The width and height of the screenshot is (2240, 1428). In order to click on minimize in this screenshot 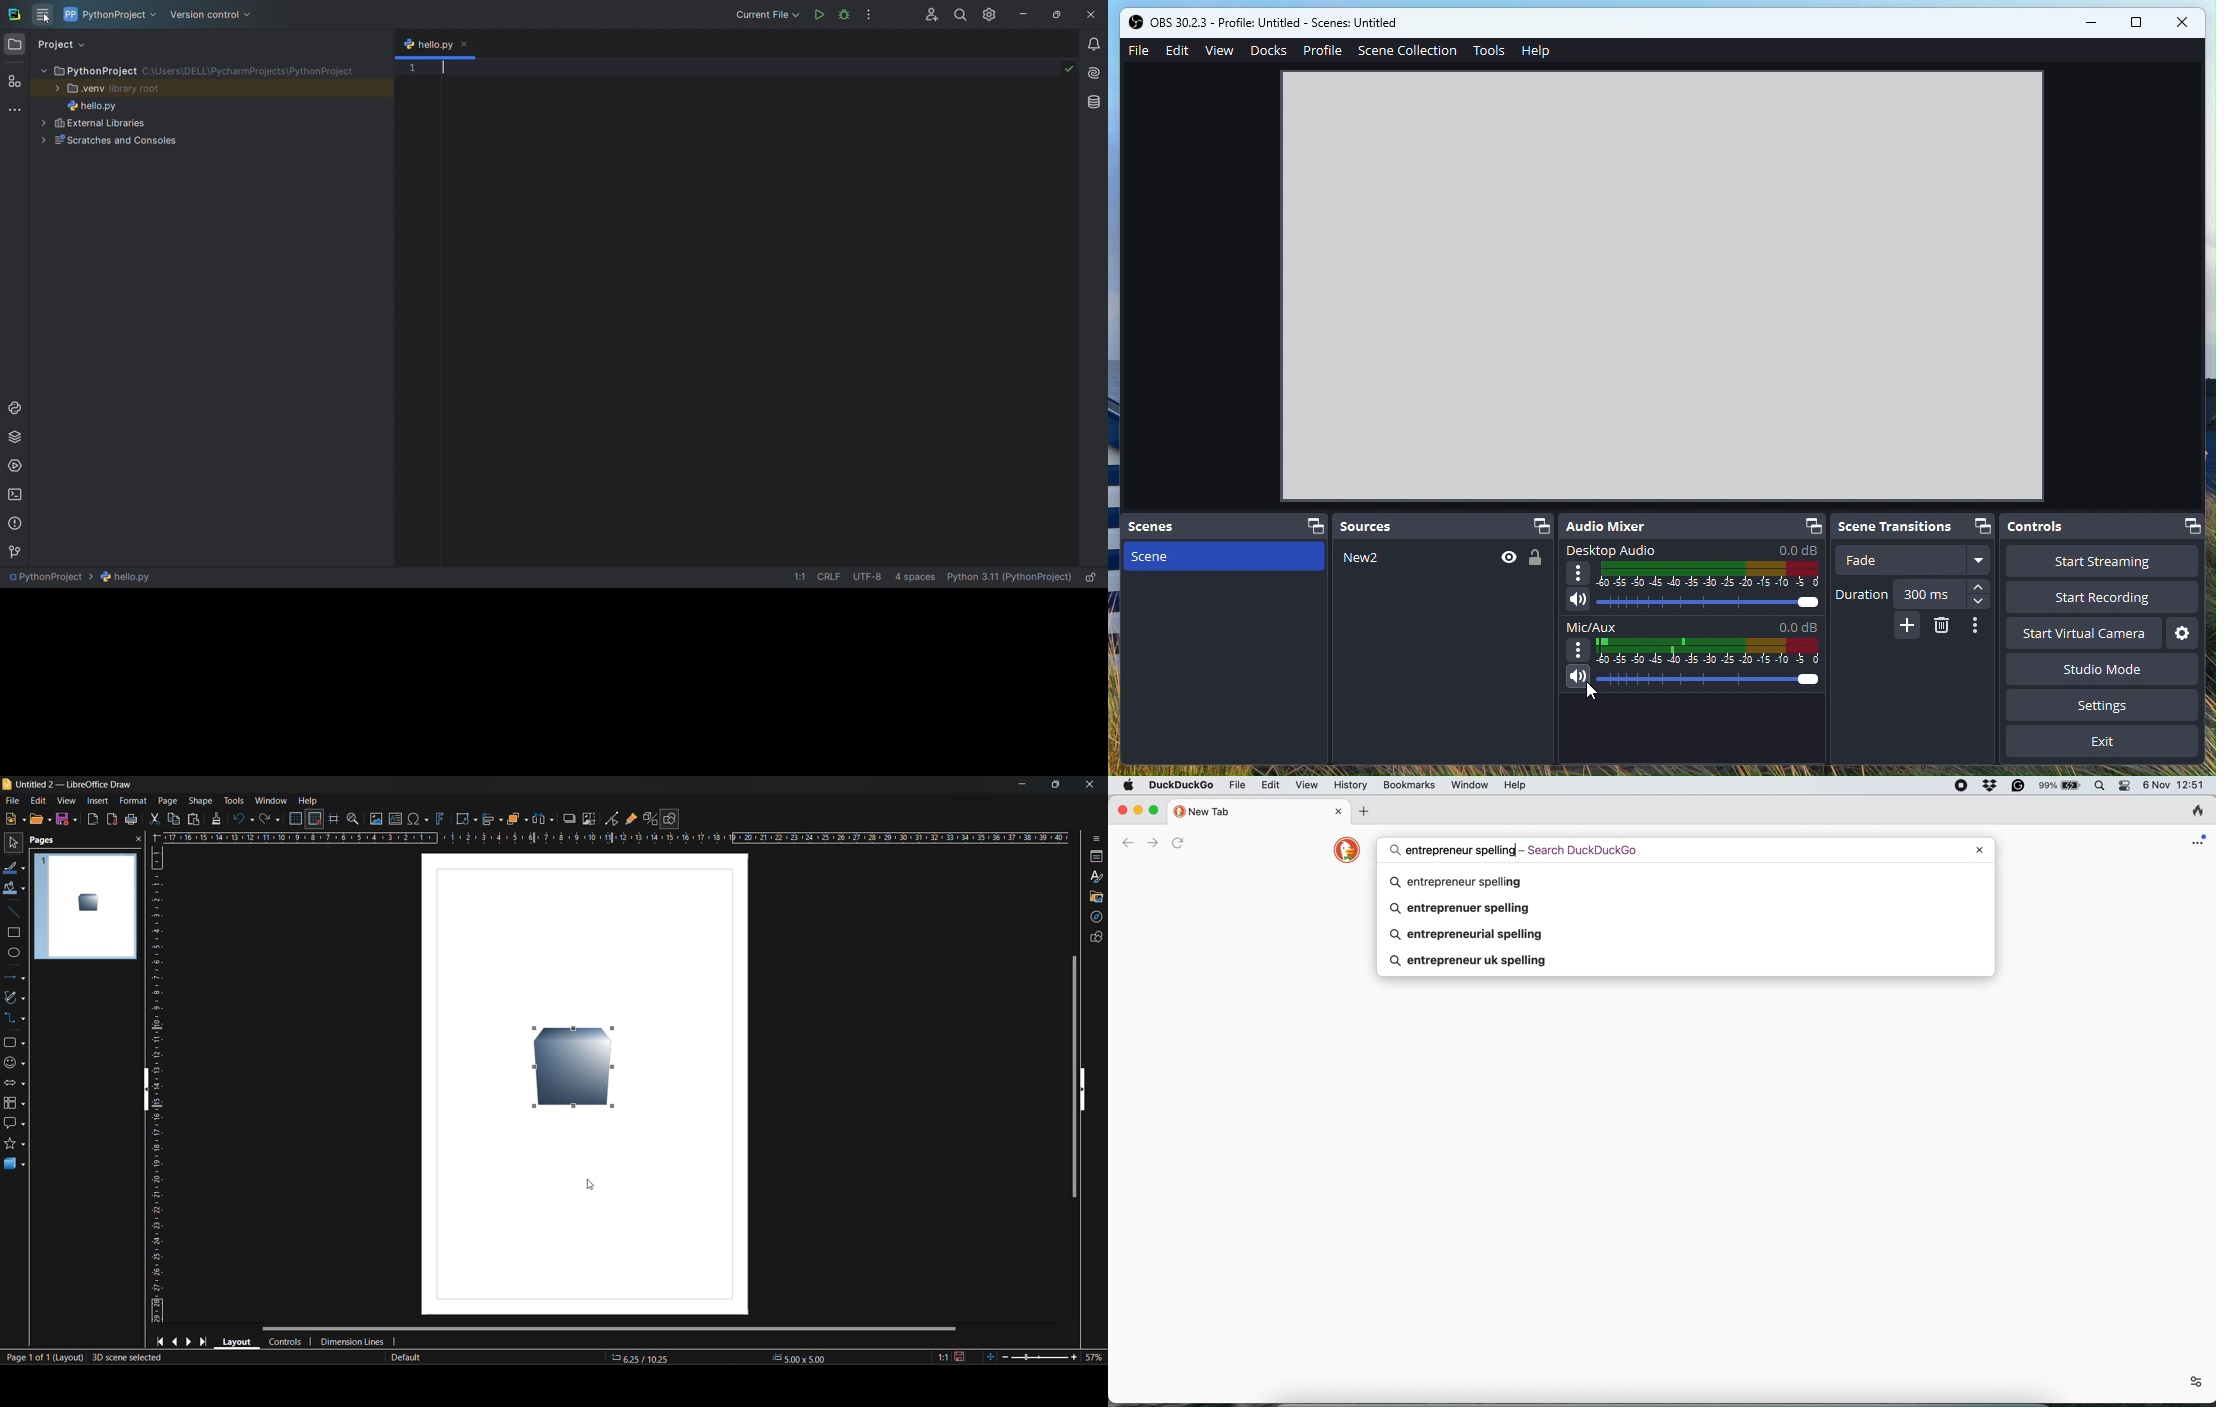, I will do `click(1017, 785)`.